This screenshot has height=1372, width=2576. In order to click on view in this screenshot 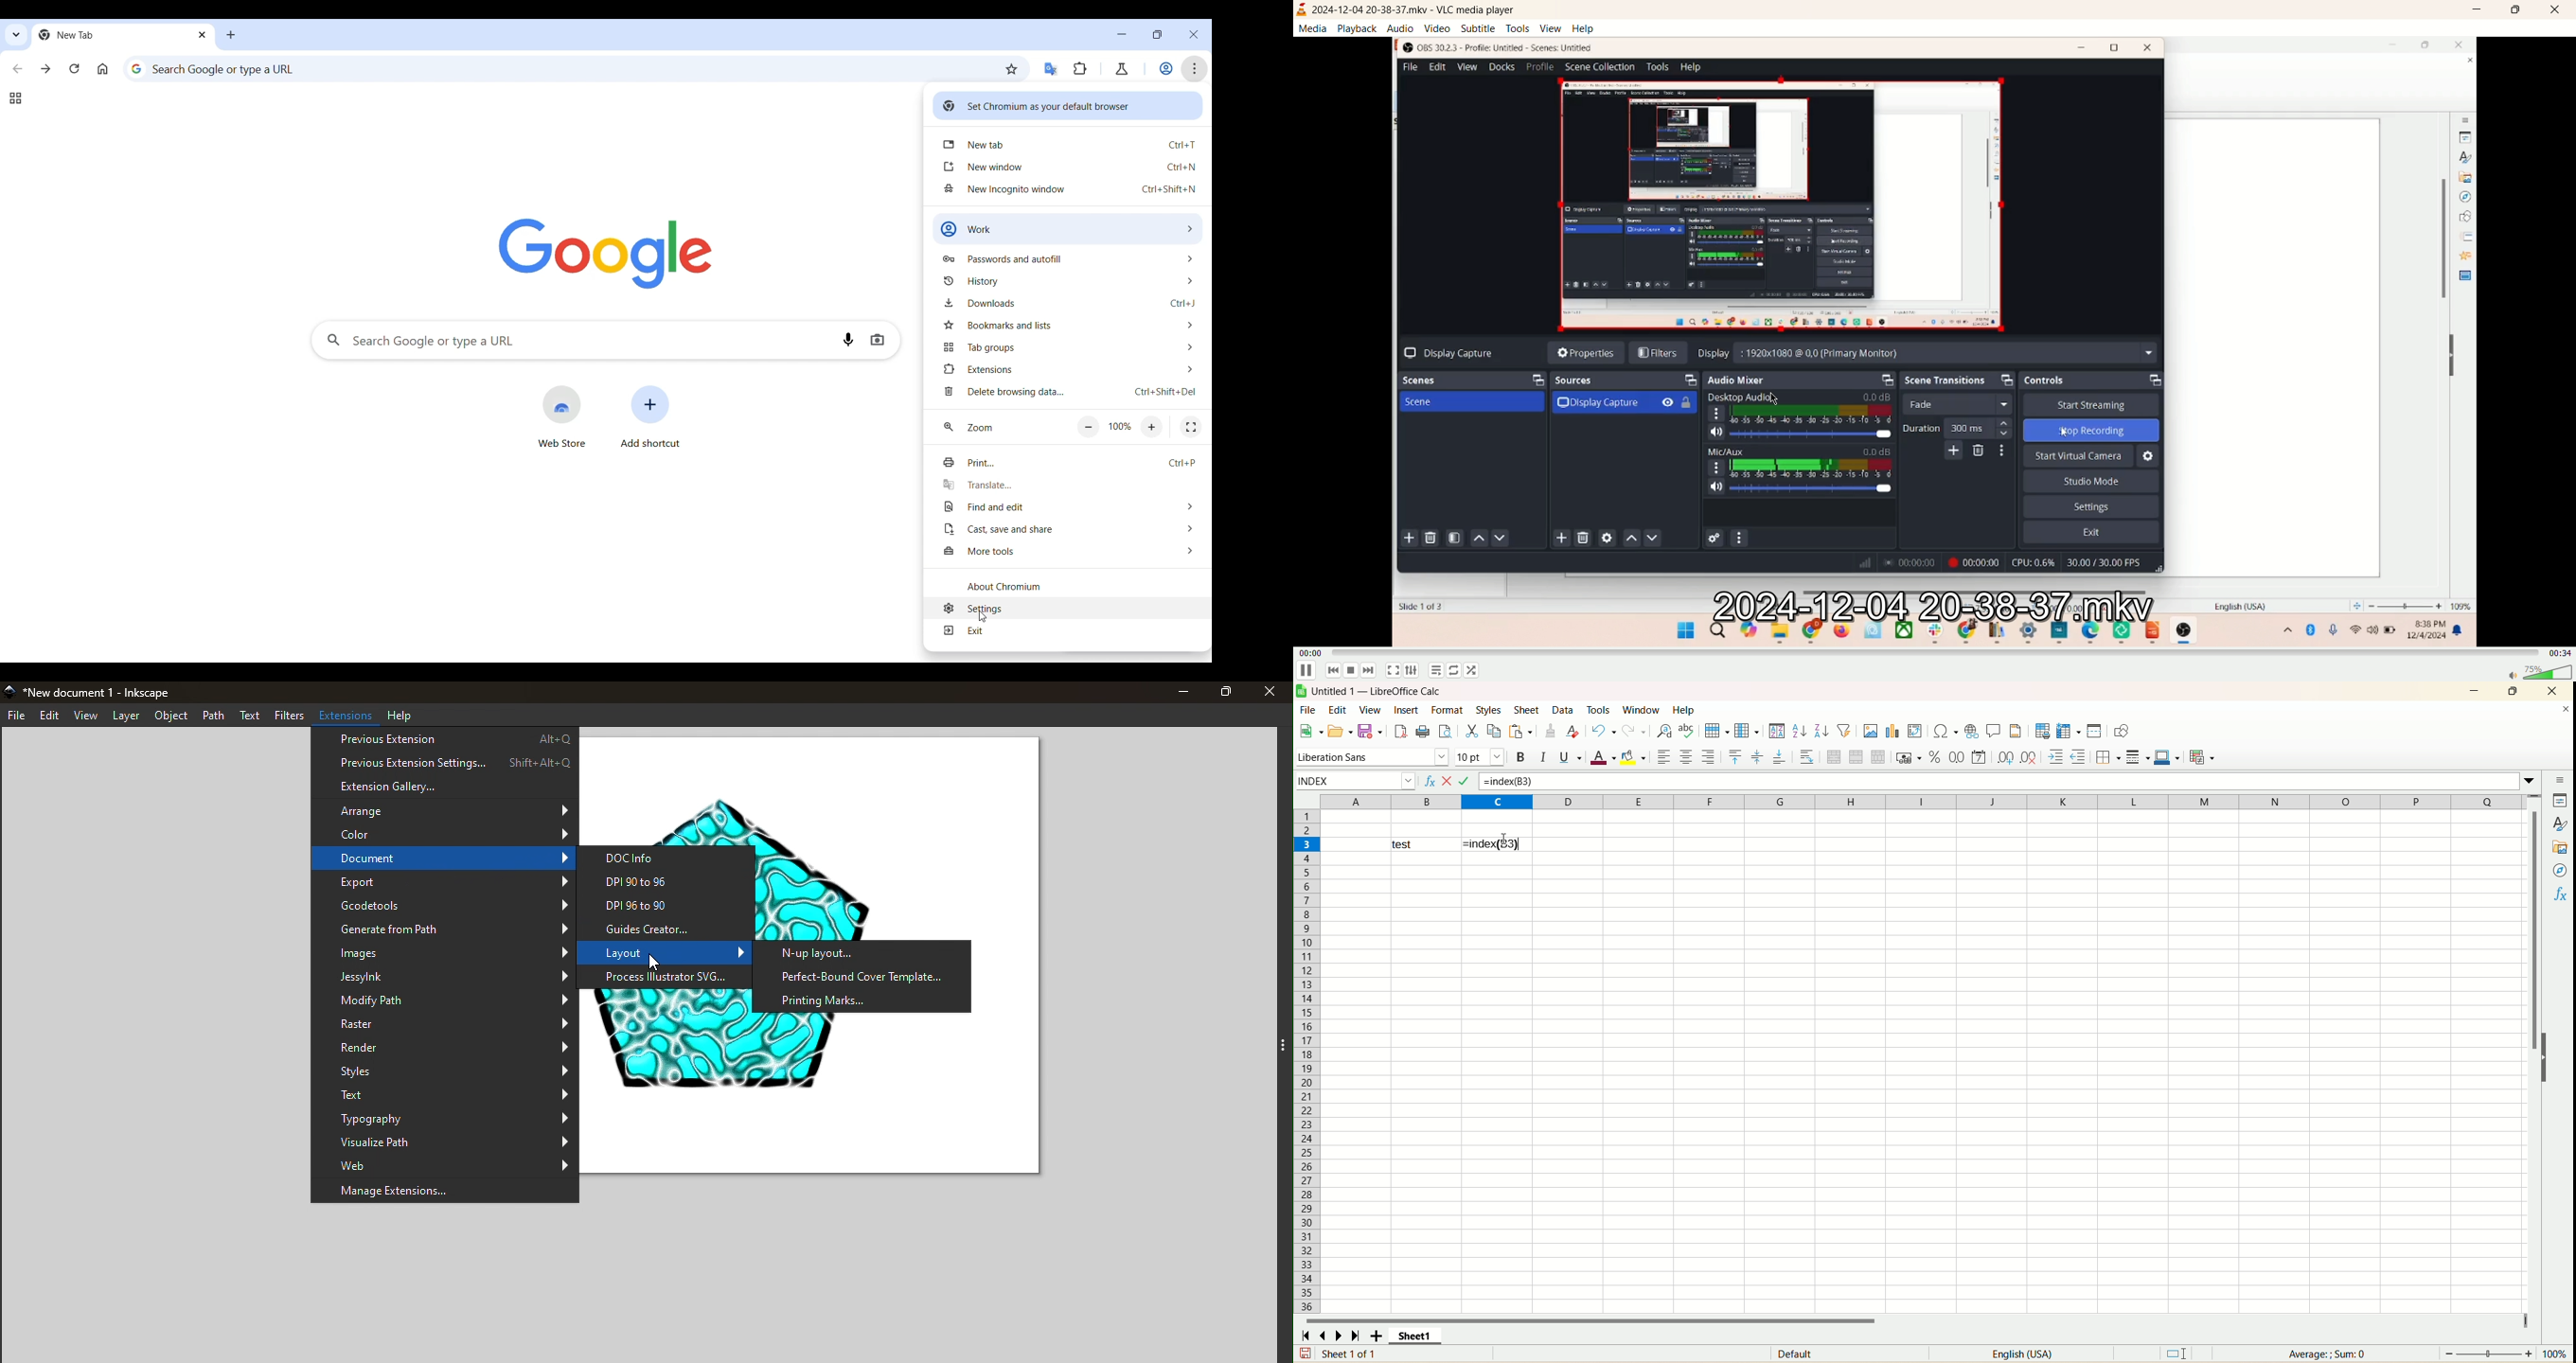, I will do `click(1370, 710)`.